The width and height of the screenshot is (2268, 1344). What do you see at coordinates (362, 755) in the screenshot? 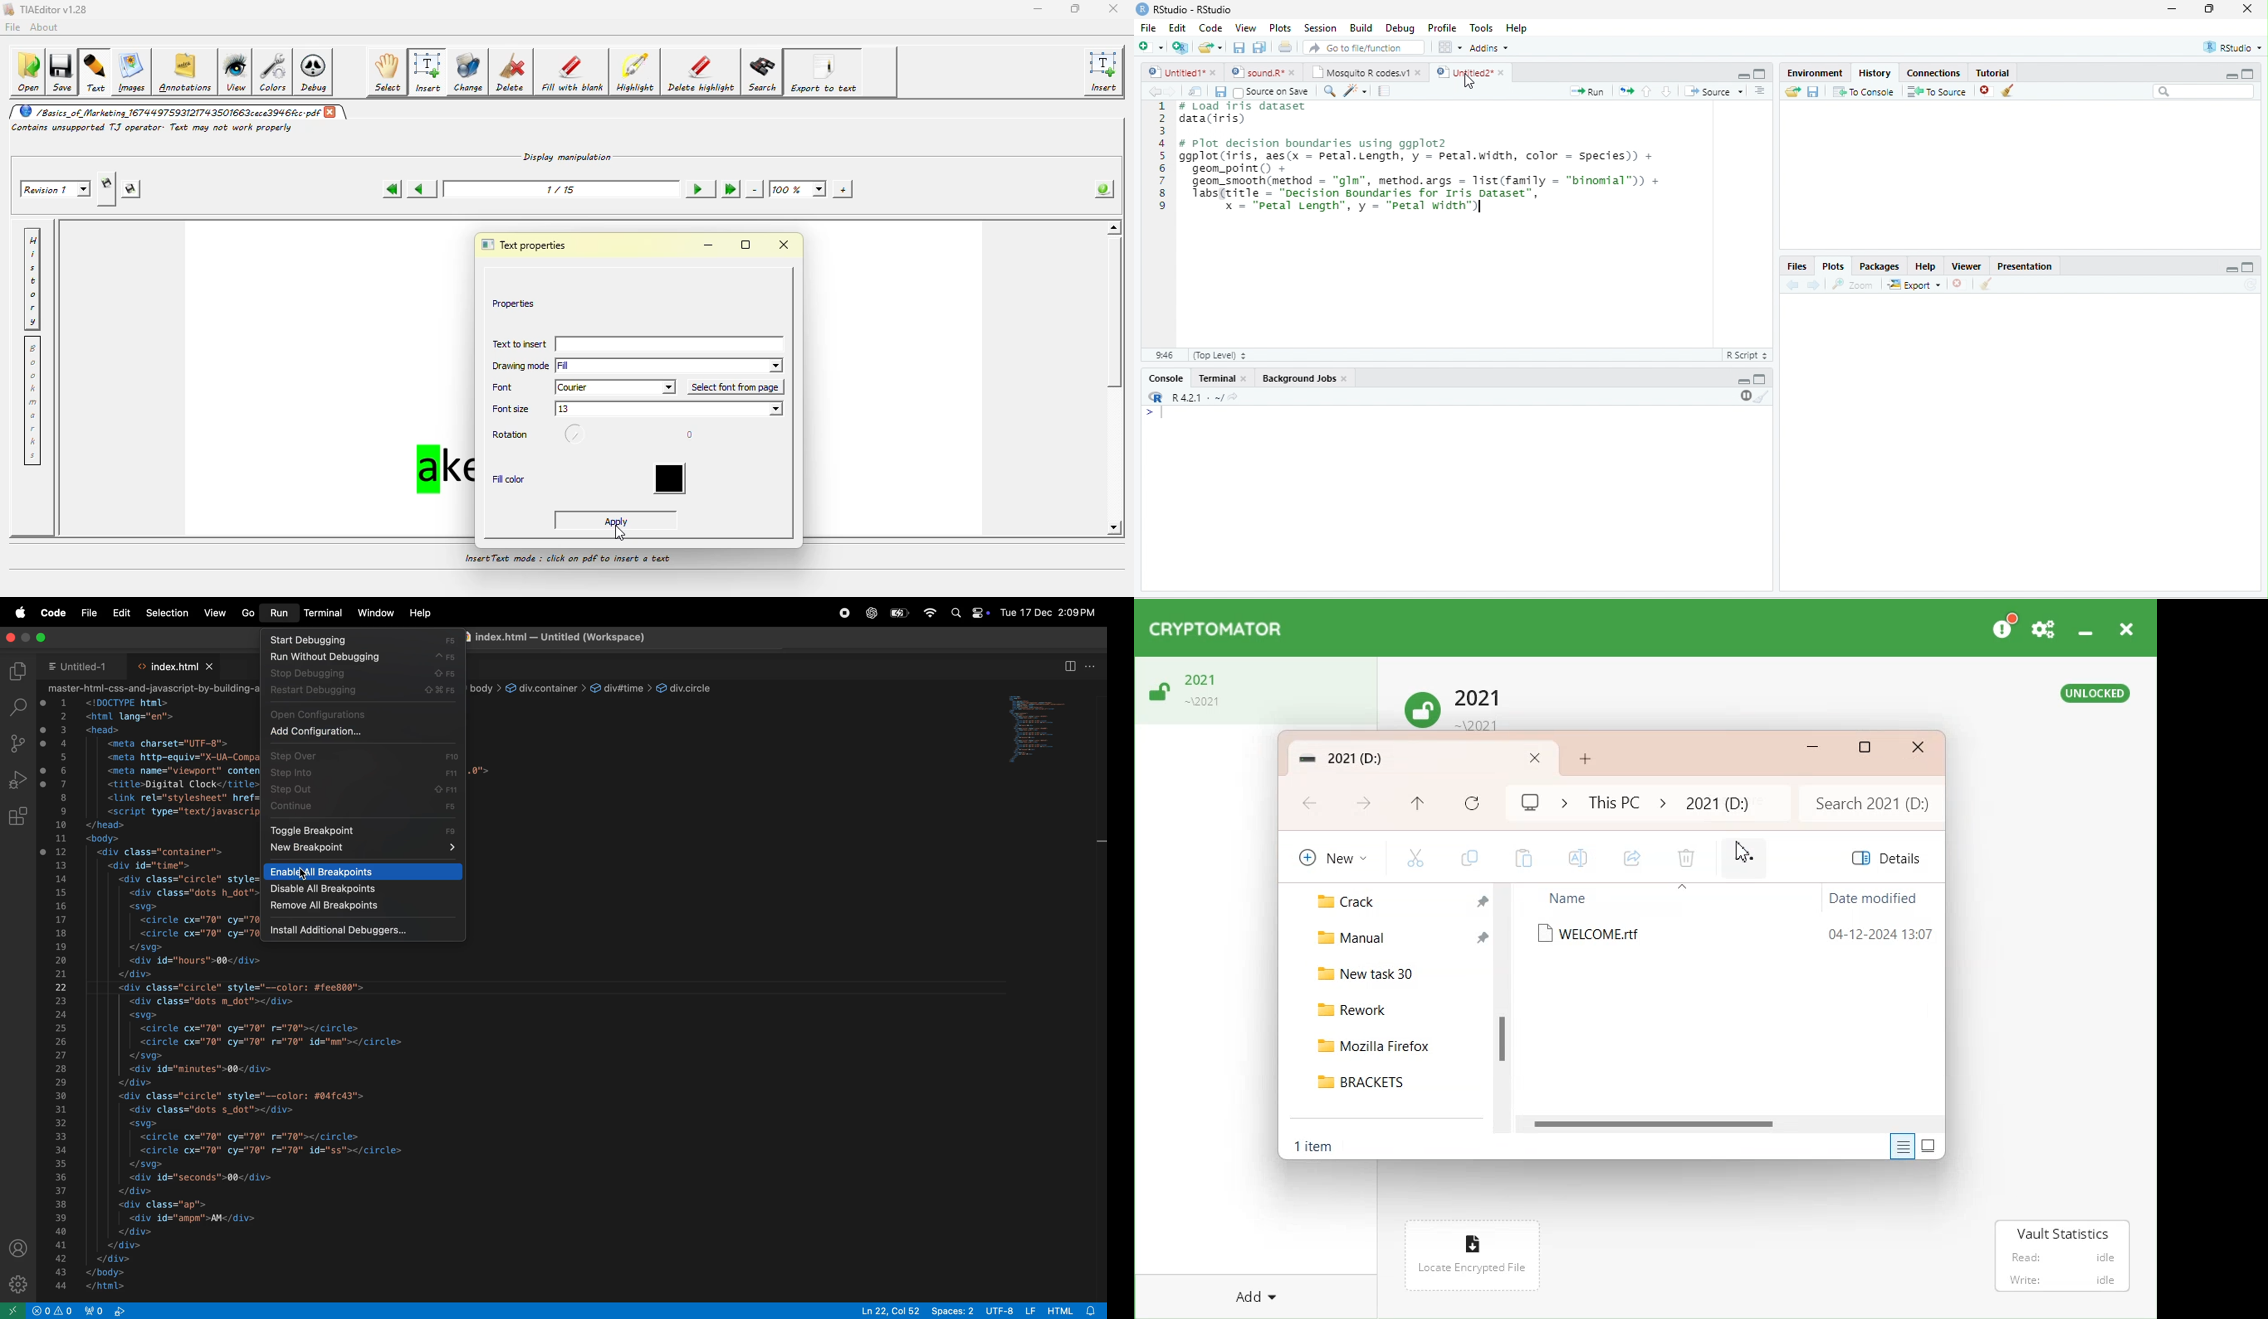
I see `step over` at bounding box center [362, 755].